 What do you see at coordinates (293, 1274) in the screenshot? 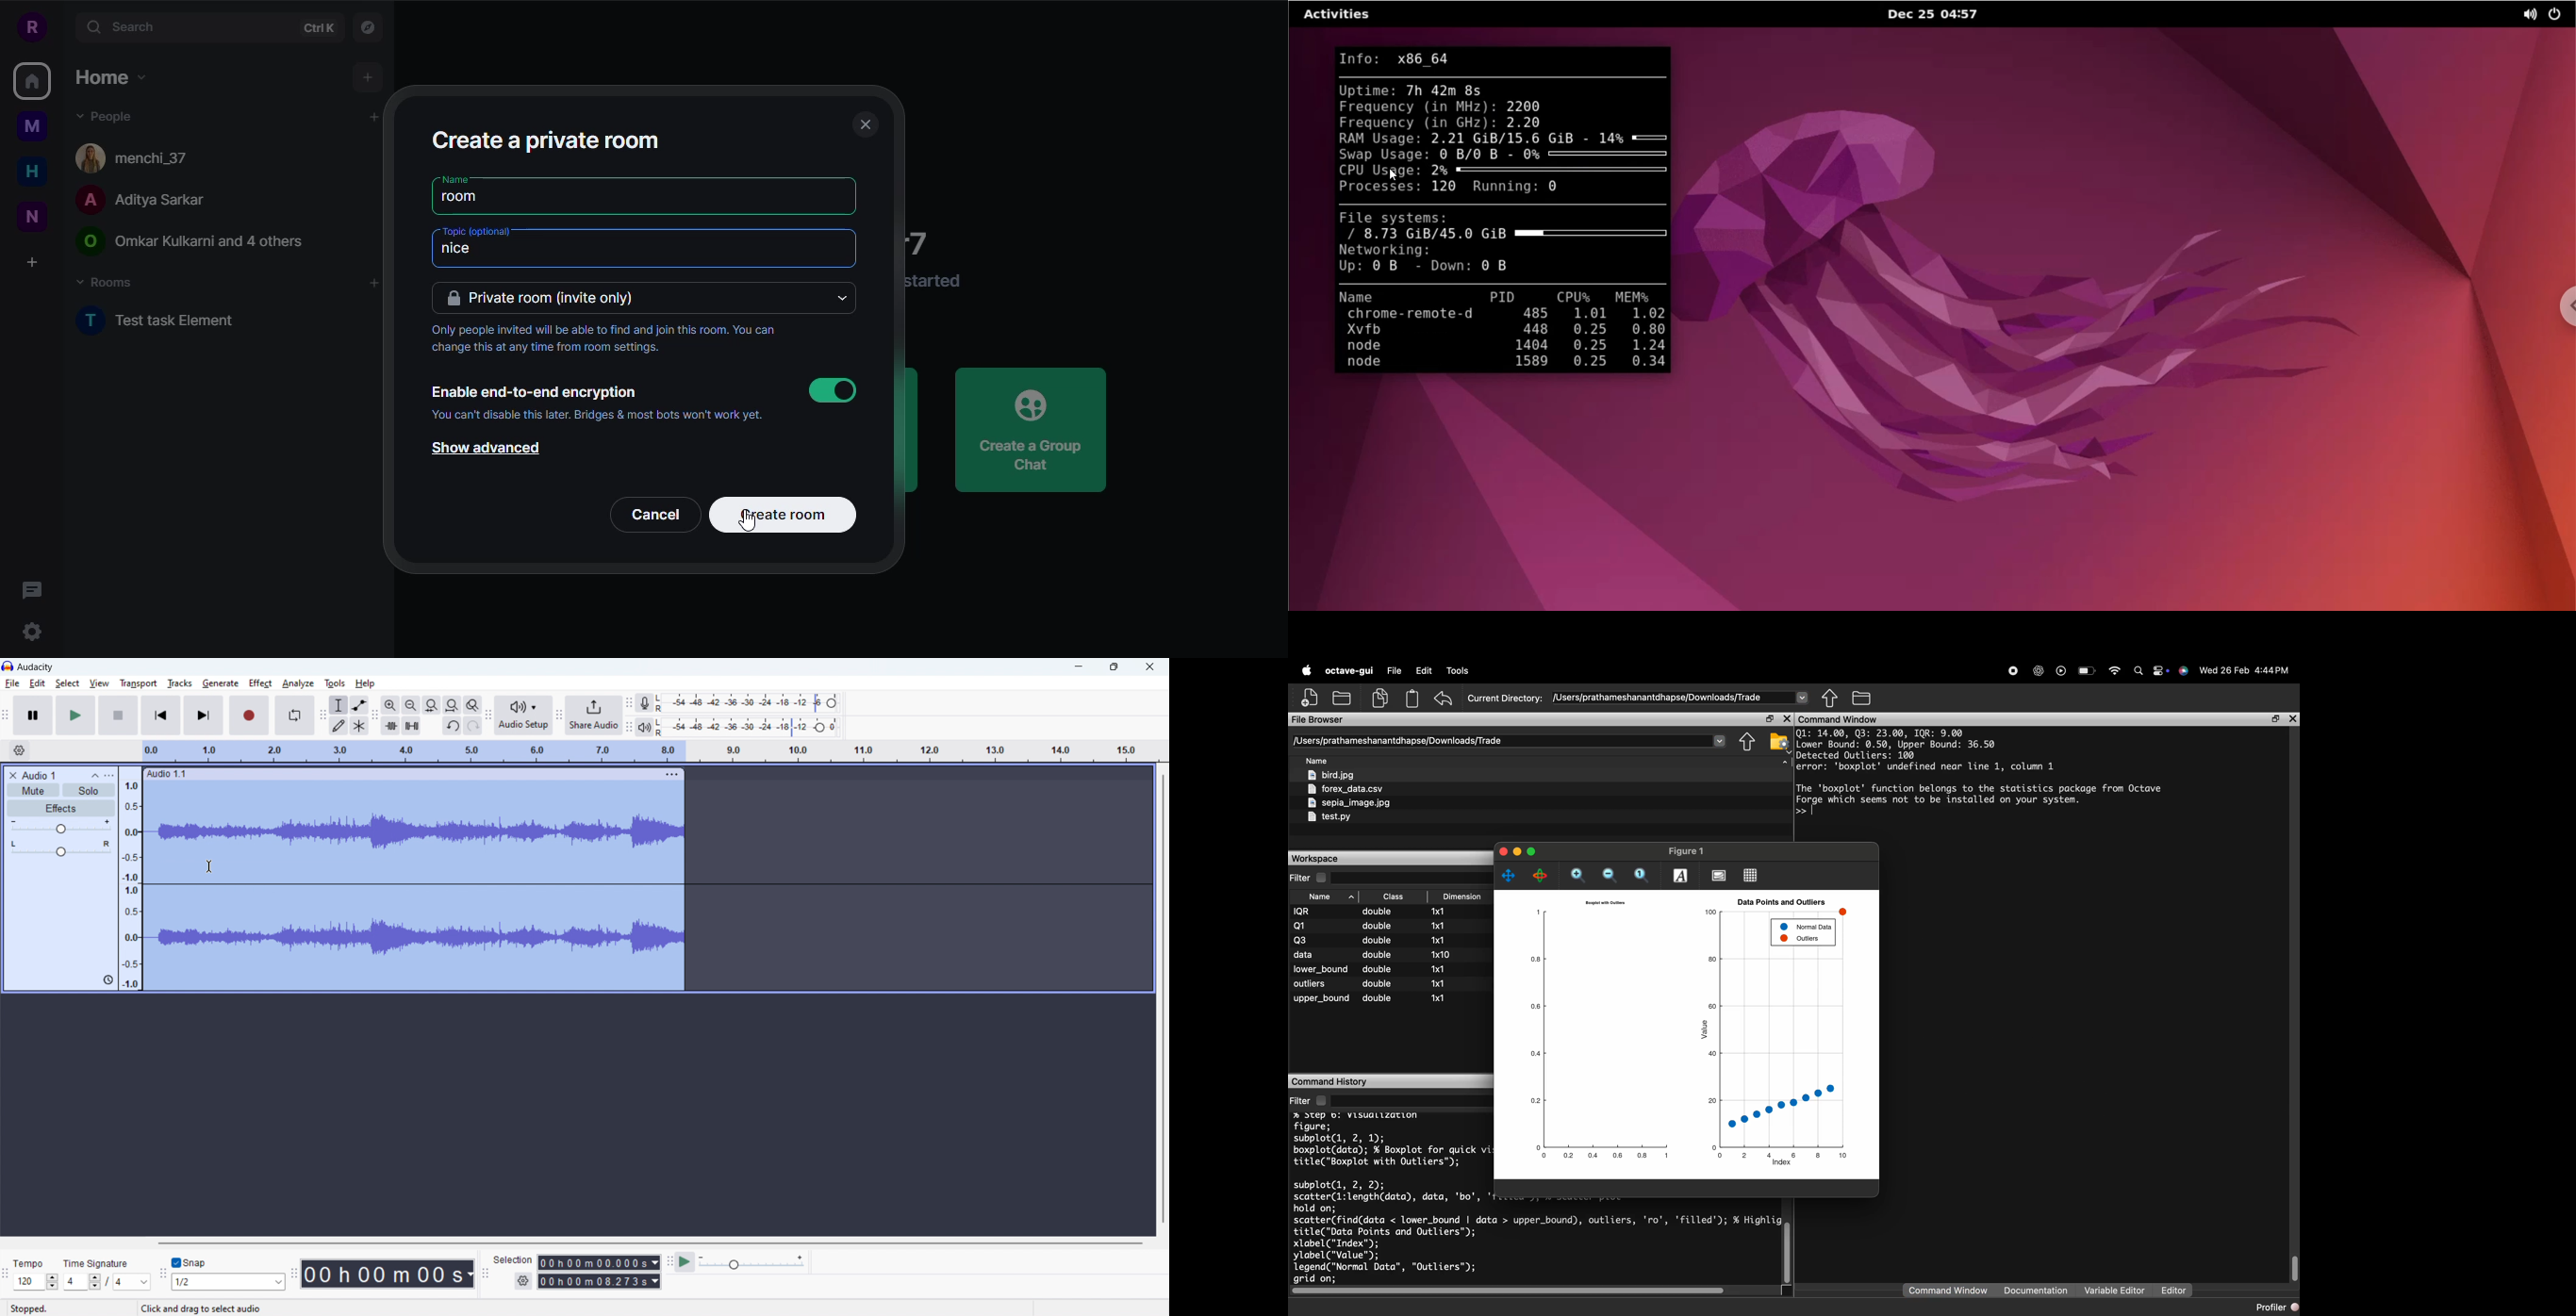
I see `time toolbar` at bounding box center [293, 1274].